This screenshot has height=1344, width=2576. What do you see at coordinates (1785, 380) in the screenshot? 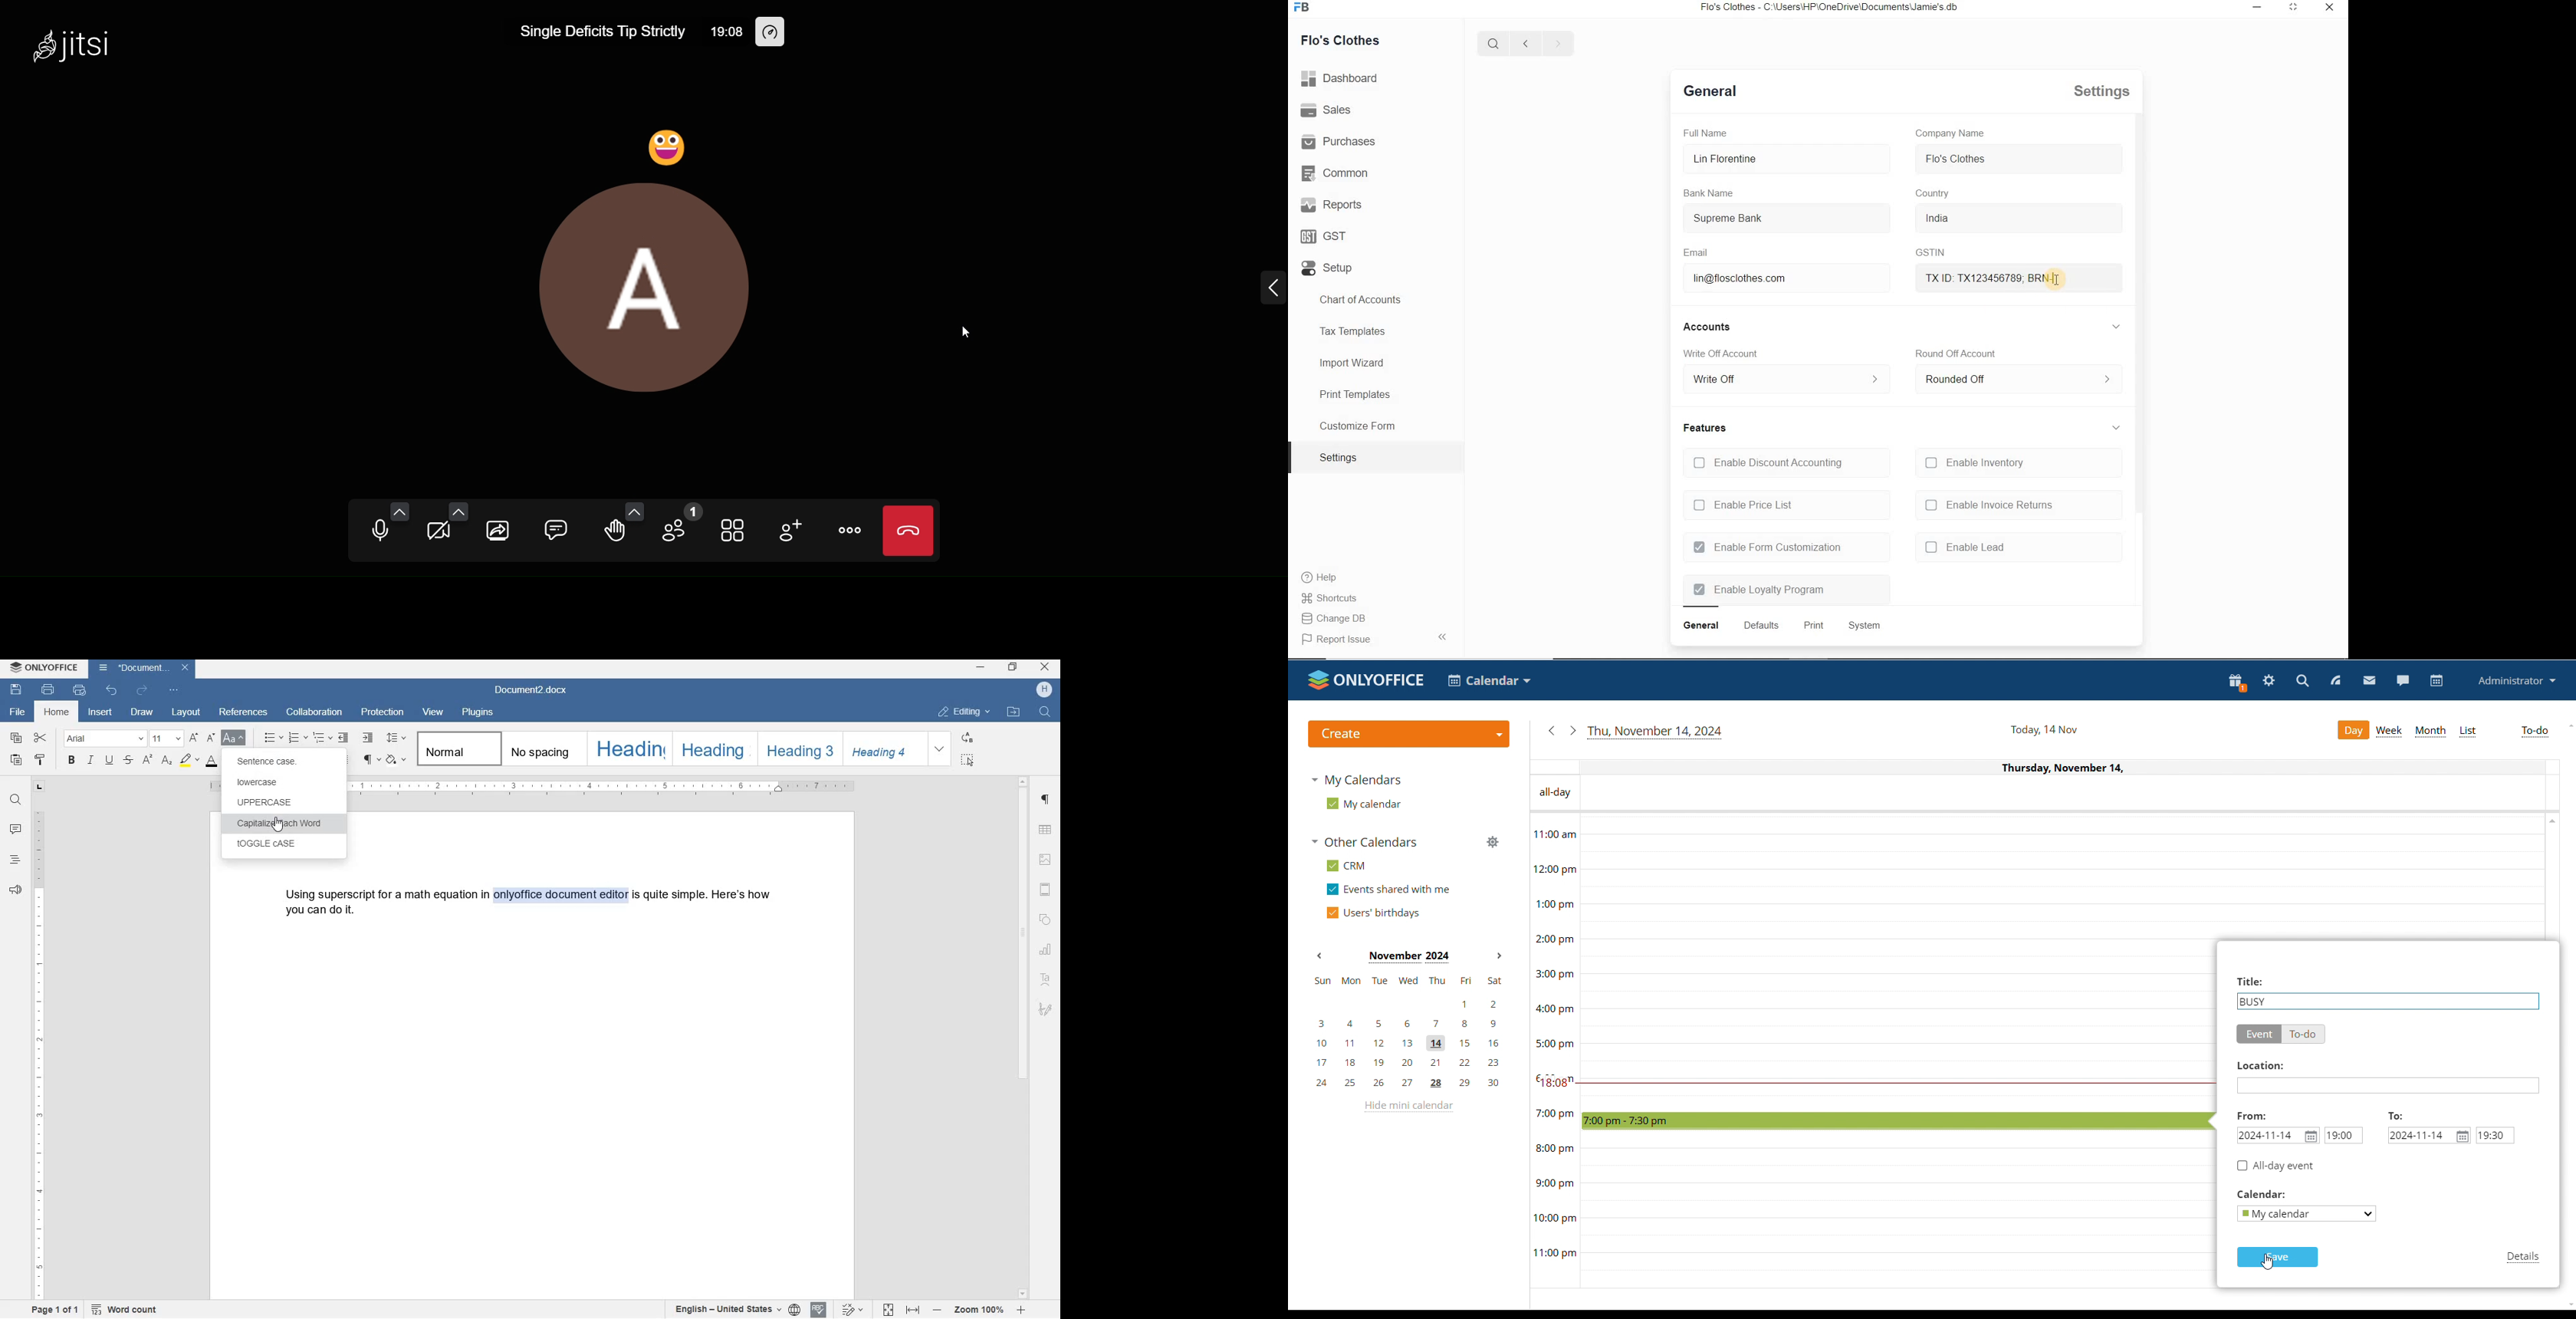
I see `write off` at bounding box center [1785, 380].